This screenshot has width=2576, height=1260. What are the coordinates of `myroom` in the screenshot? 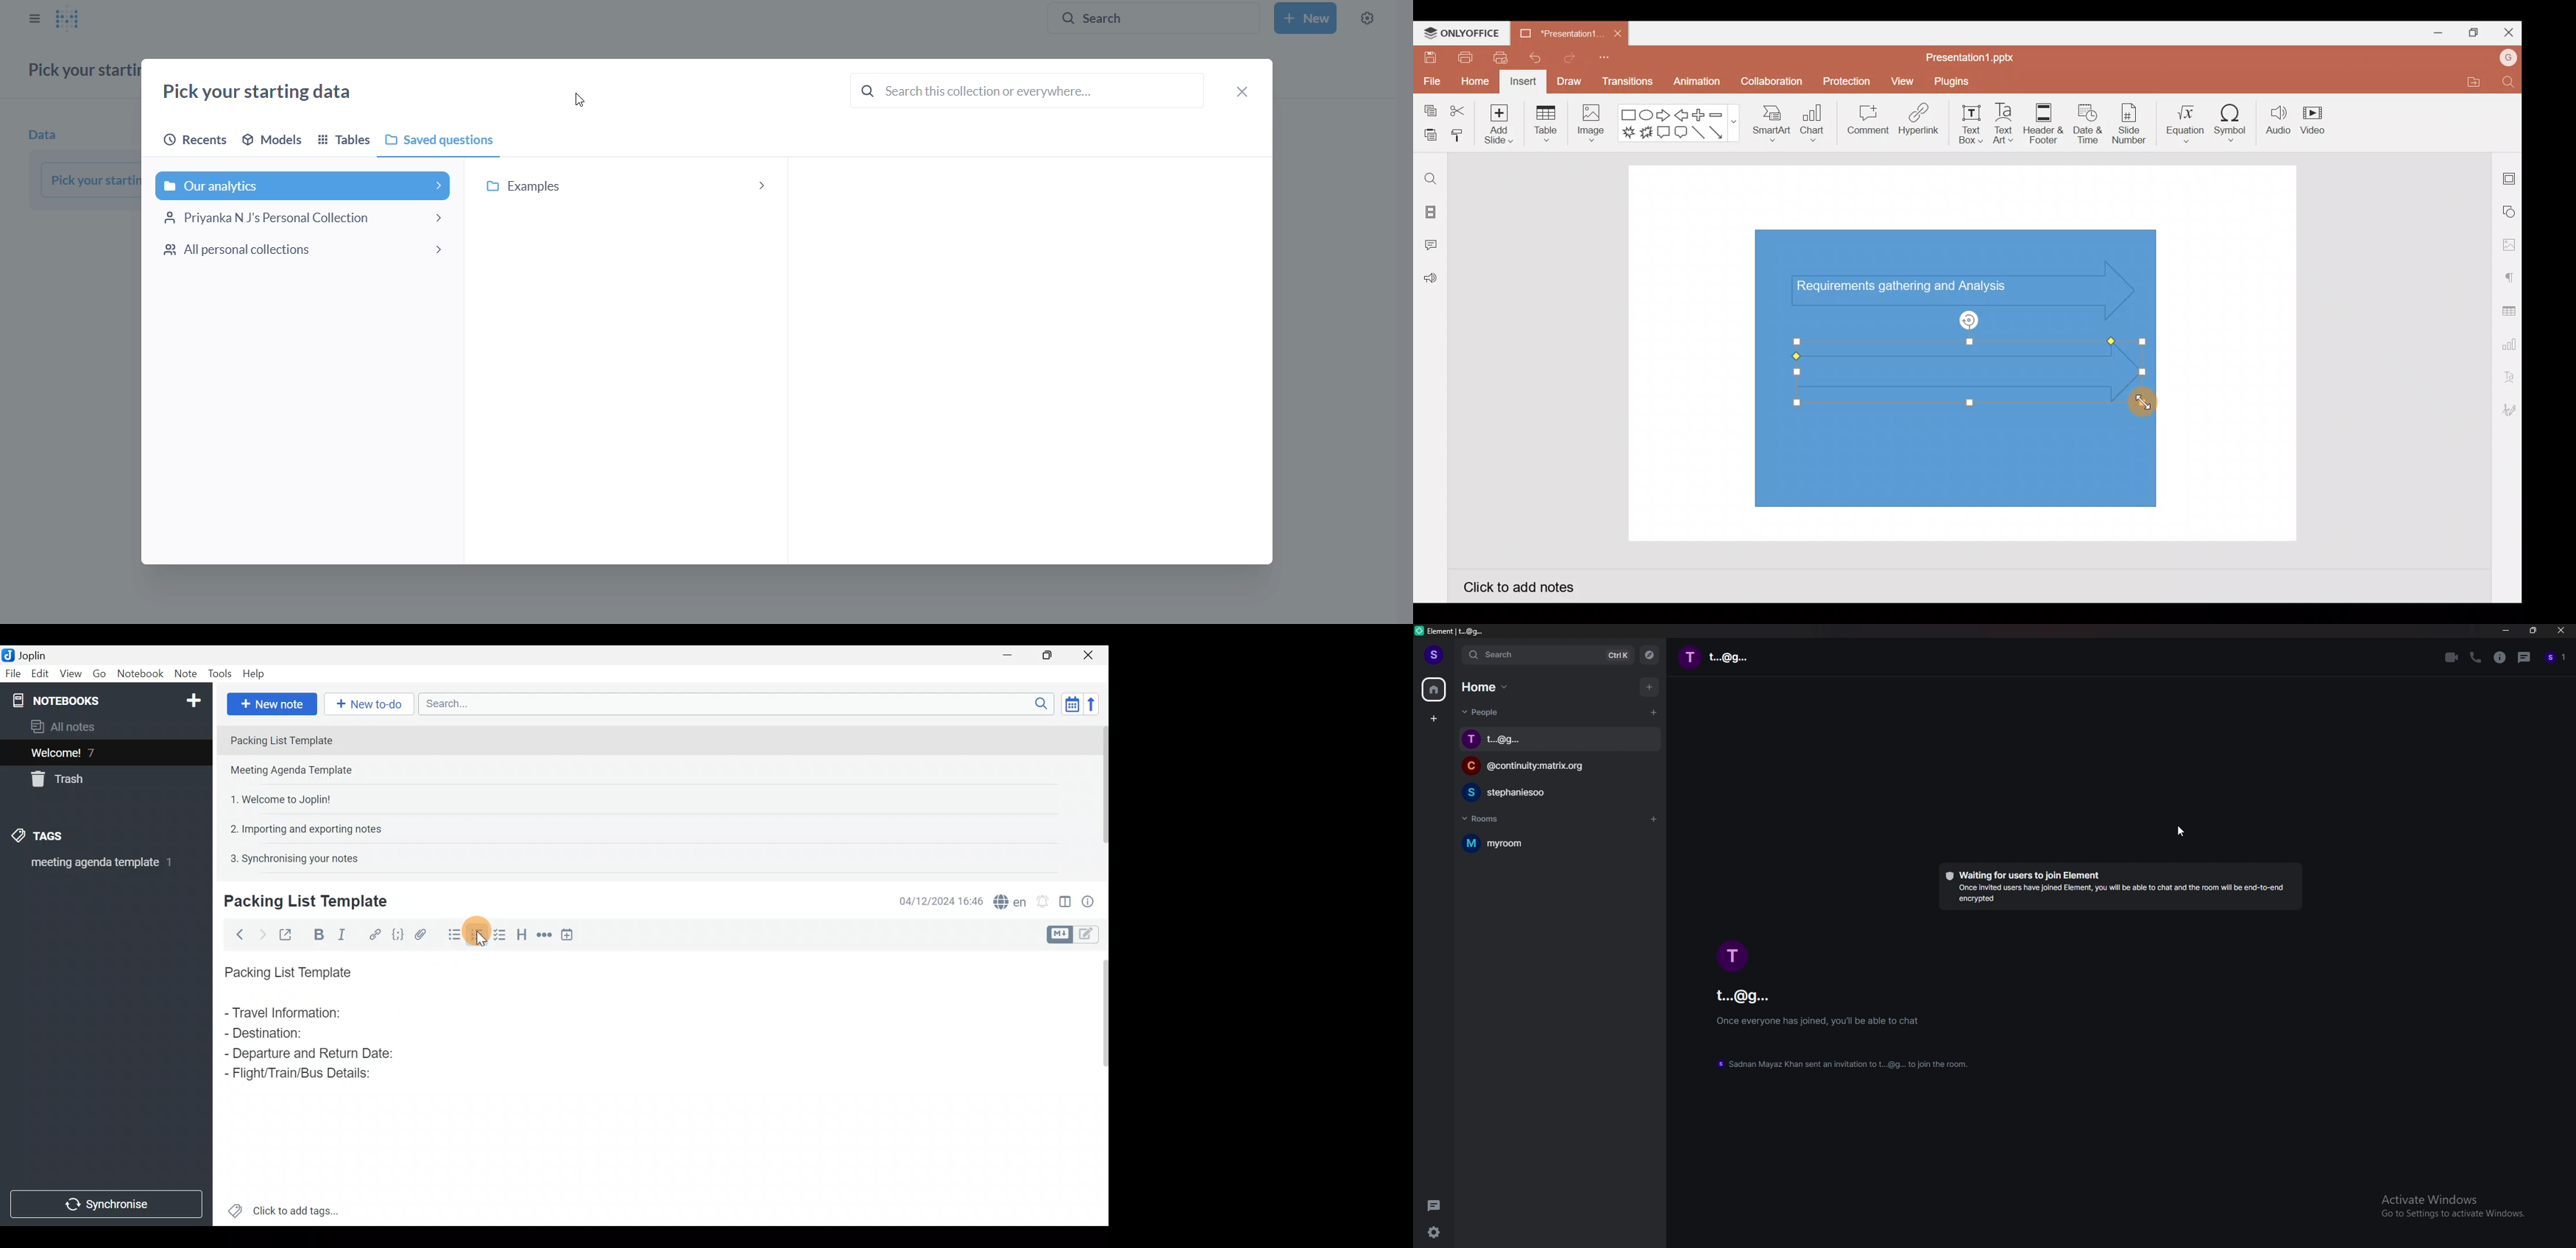 It's located at (1523, 845).